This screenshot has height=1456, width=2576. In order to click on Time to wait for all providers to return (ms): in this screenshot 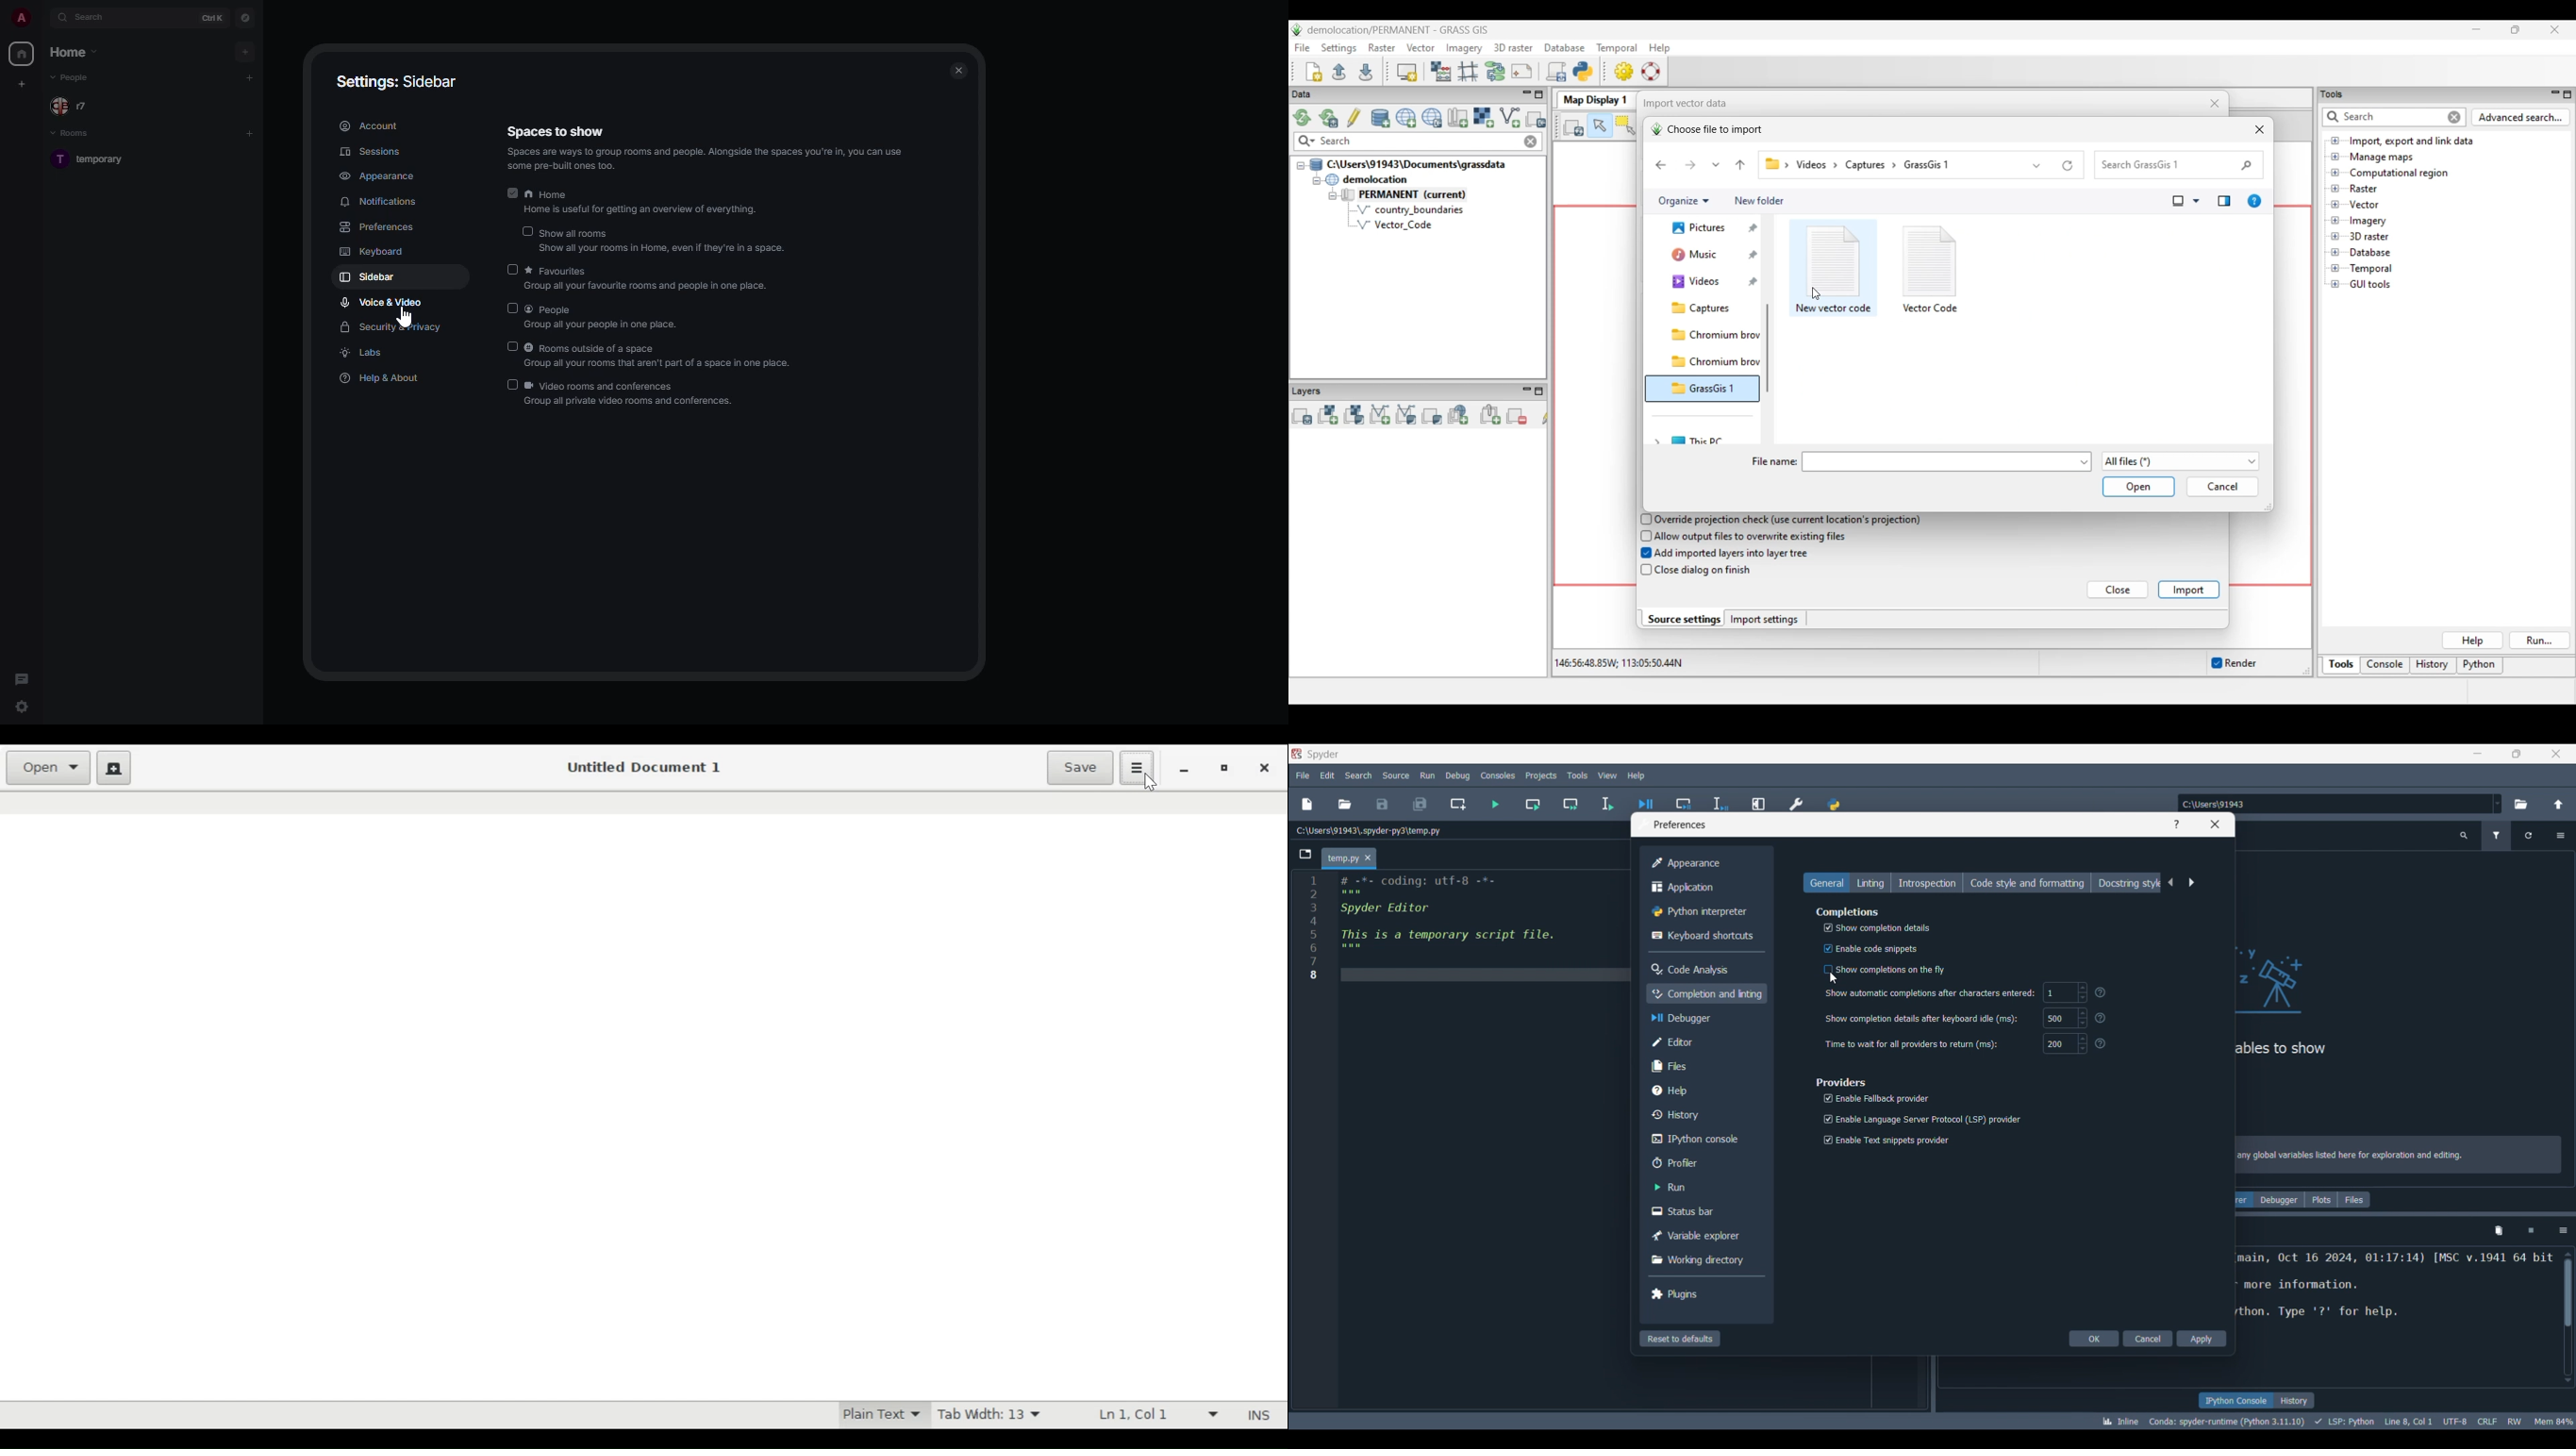, I will do `click(1912, 1044)`.